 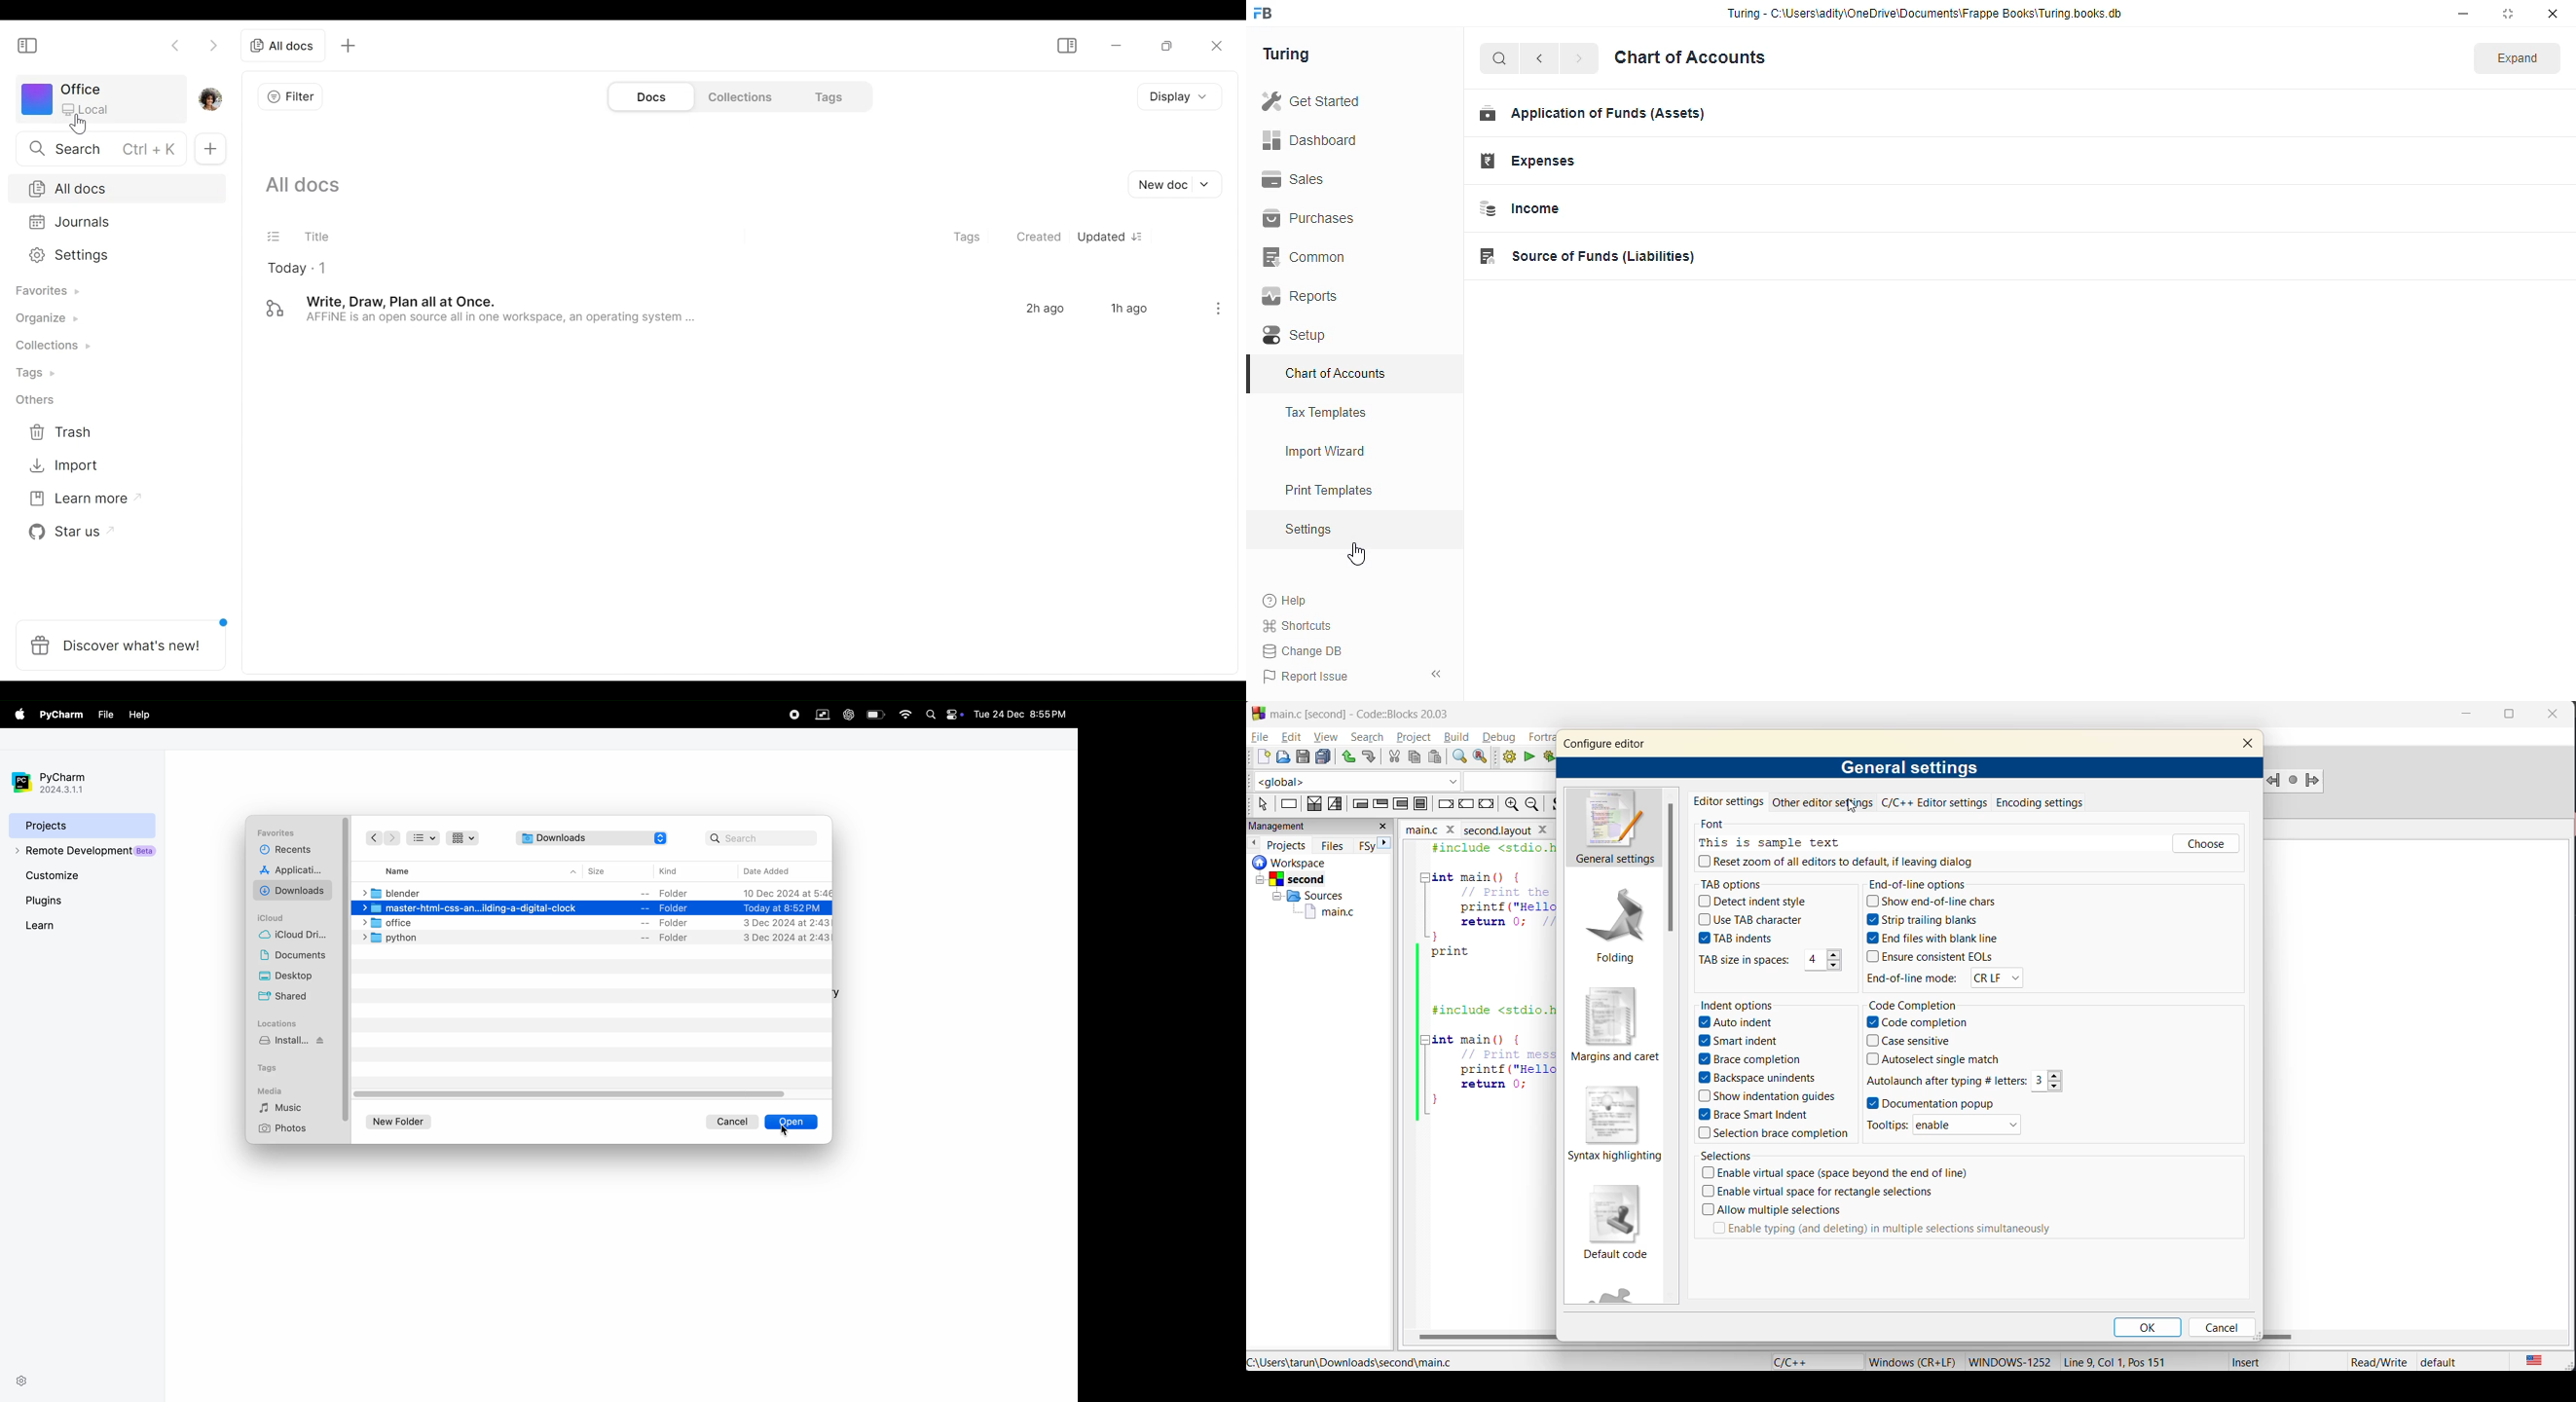 What do you see at coordinates (1547, 832) in the screenshot?
I see `close` at bounding box center [1547, 832].